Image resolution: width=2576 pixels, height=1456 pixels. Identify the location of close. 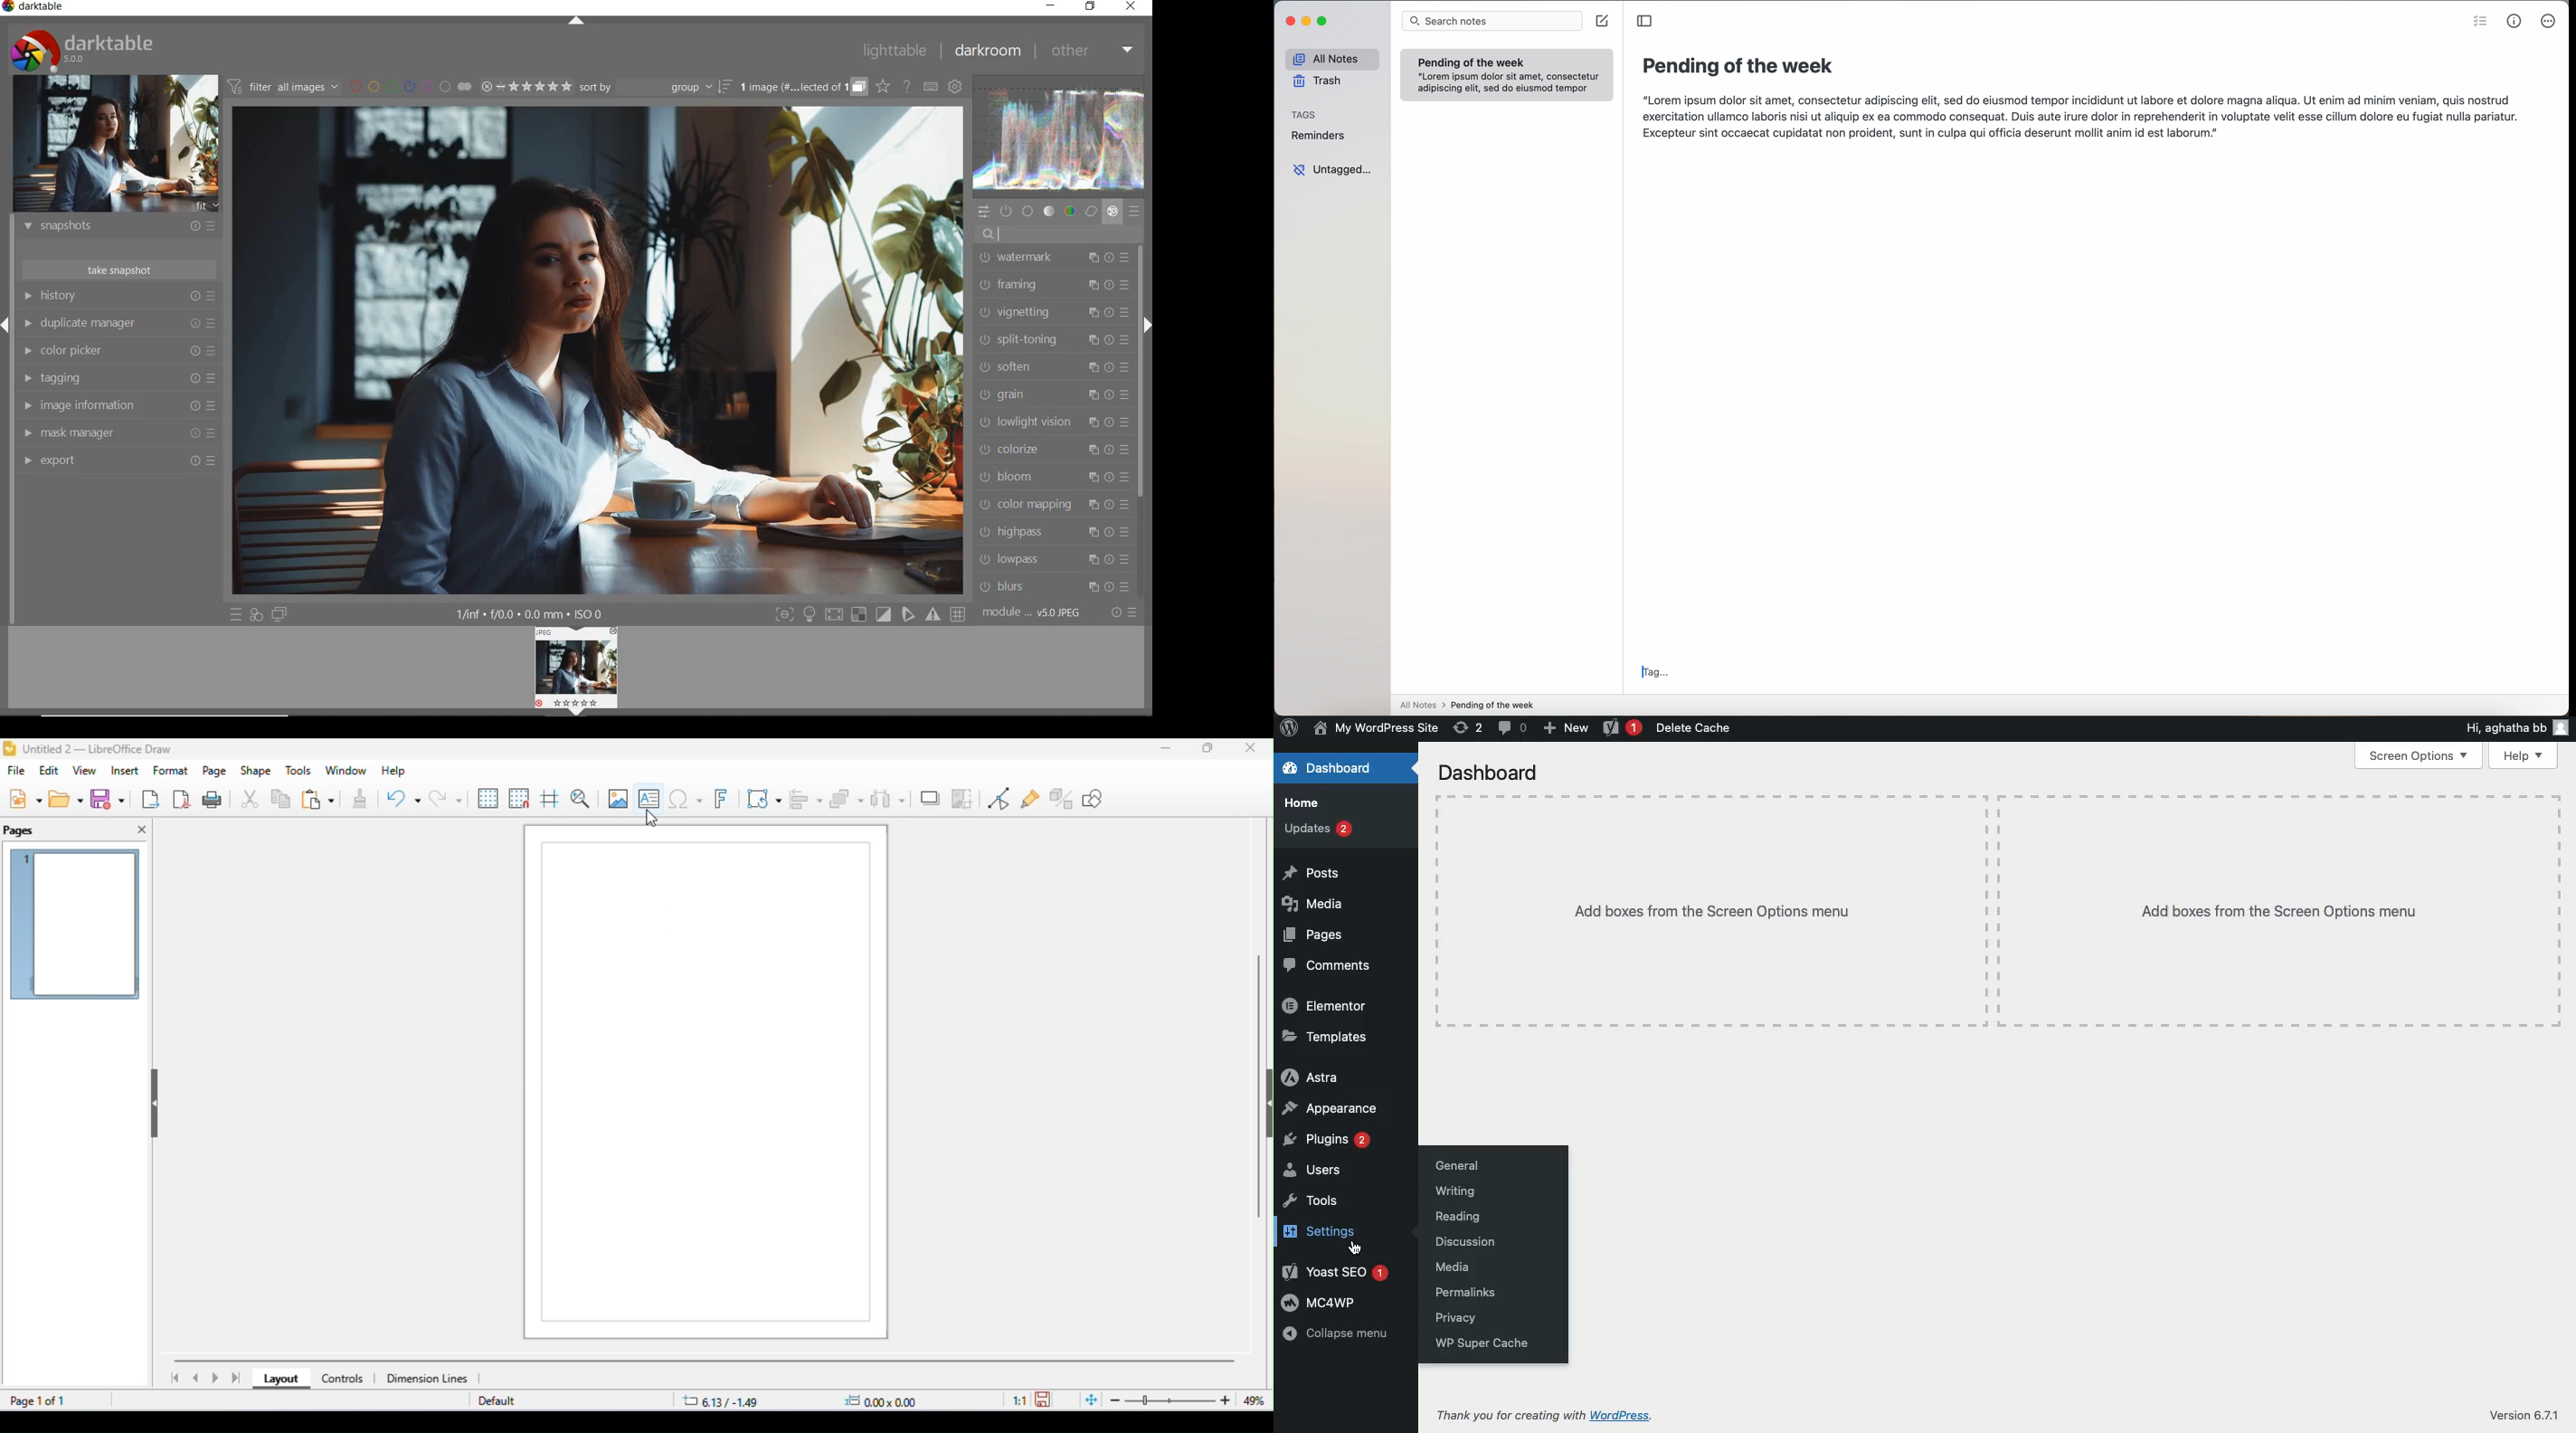
(142, 830).